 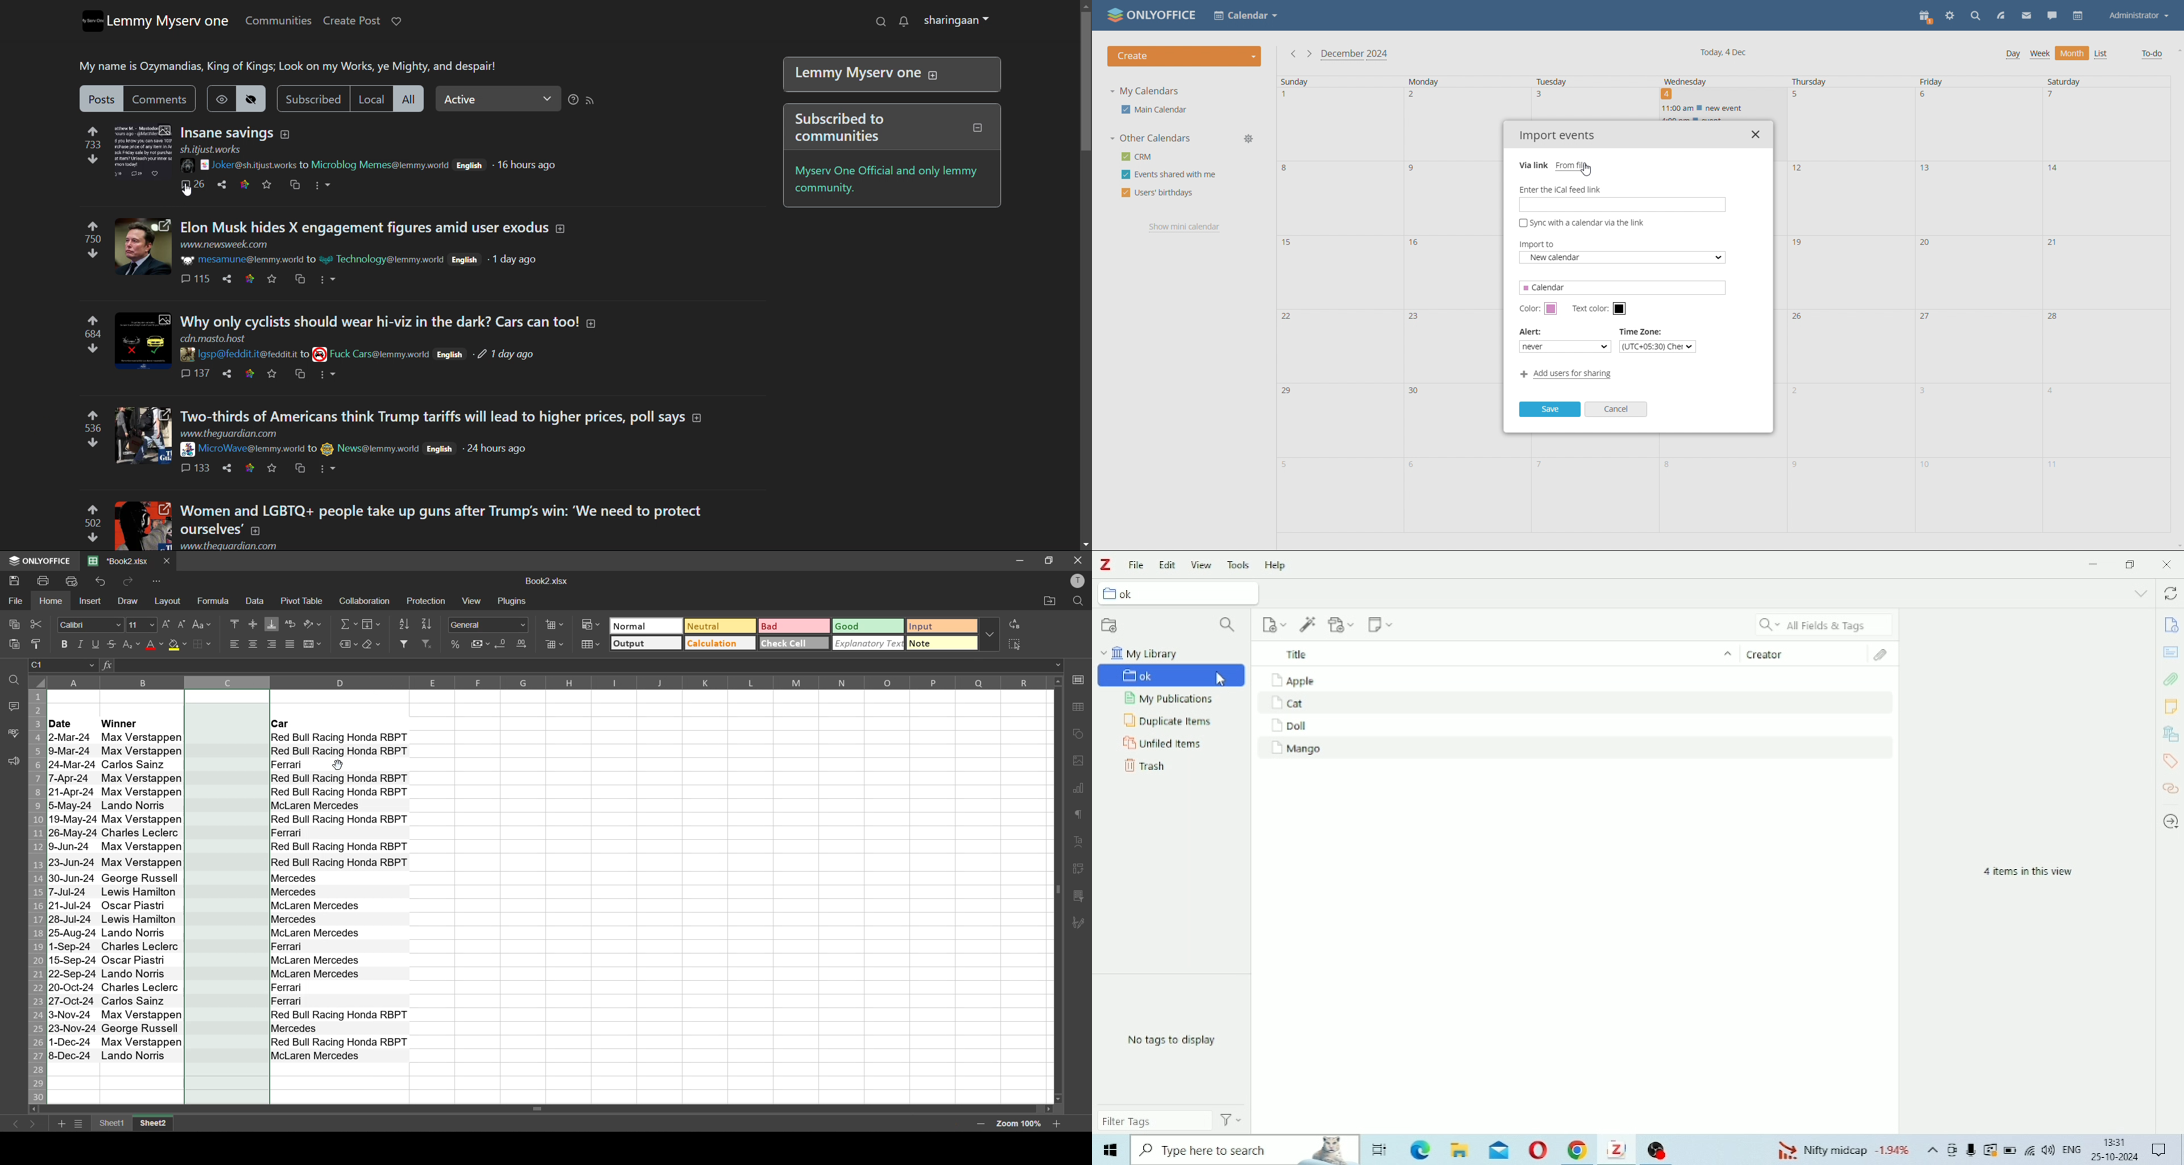 I want to click on Show hidden icons, so click(x=1933, y=1150).